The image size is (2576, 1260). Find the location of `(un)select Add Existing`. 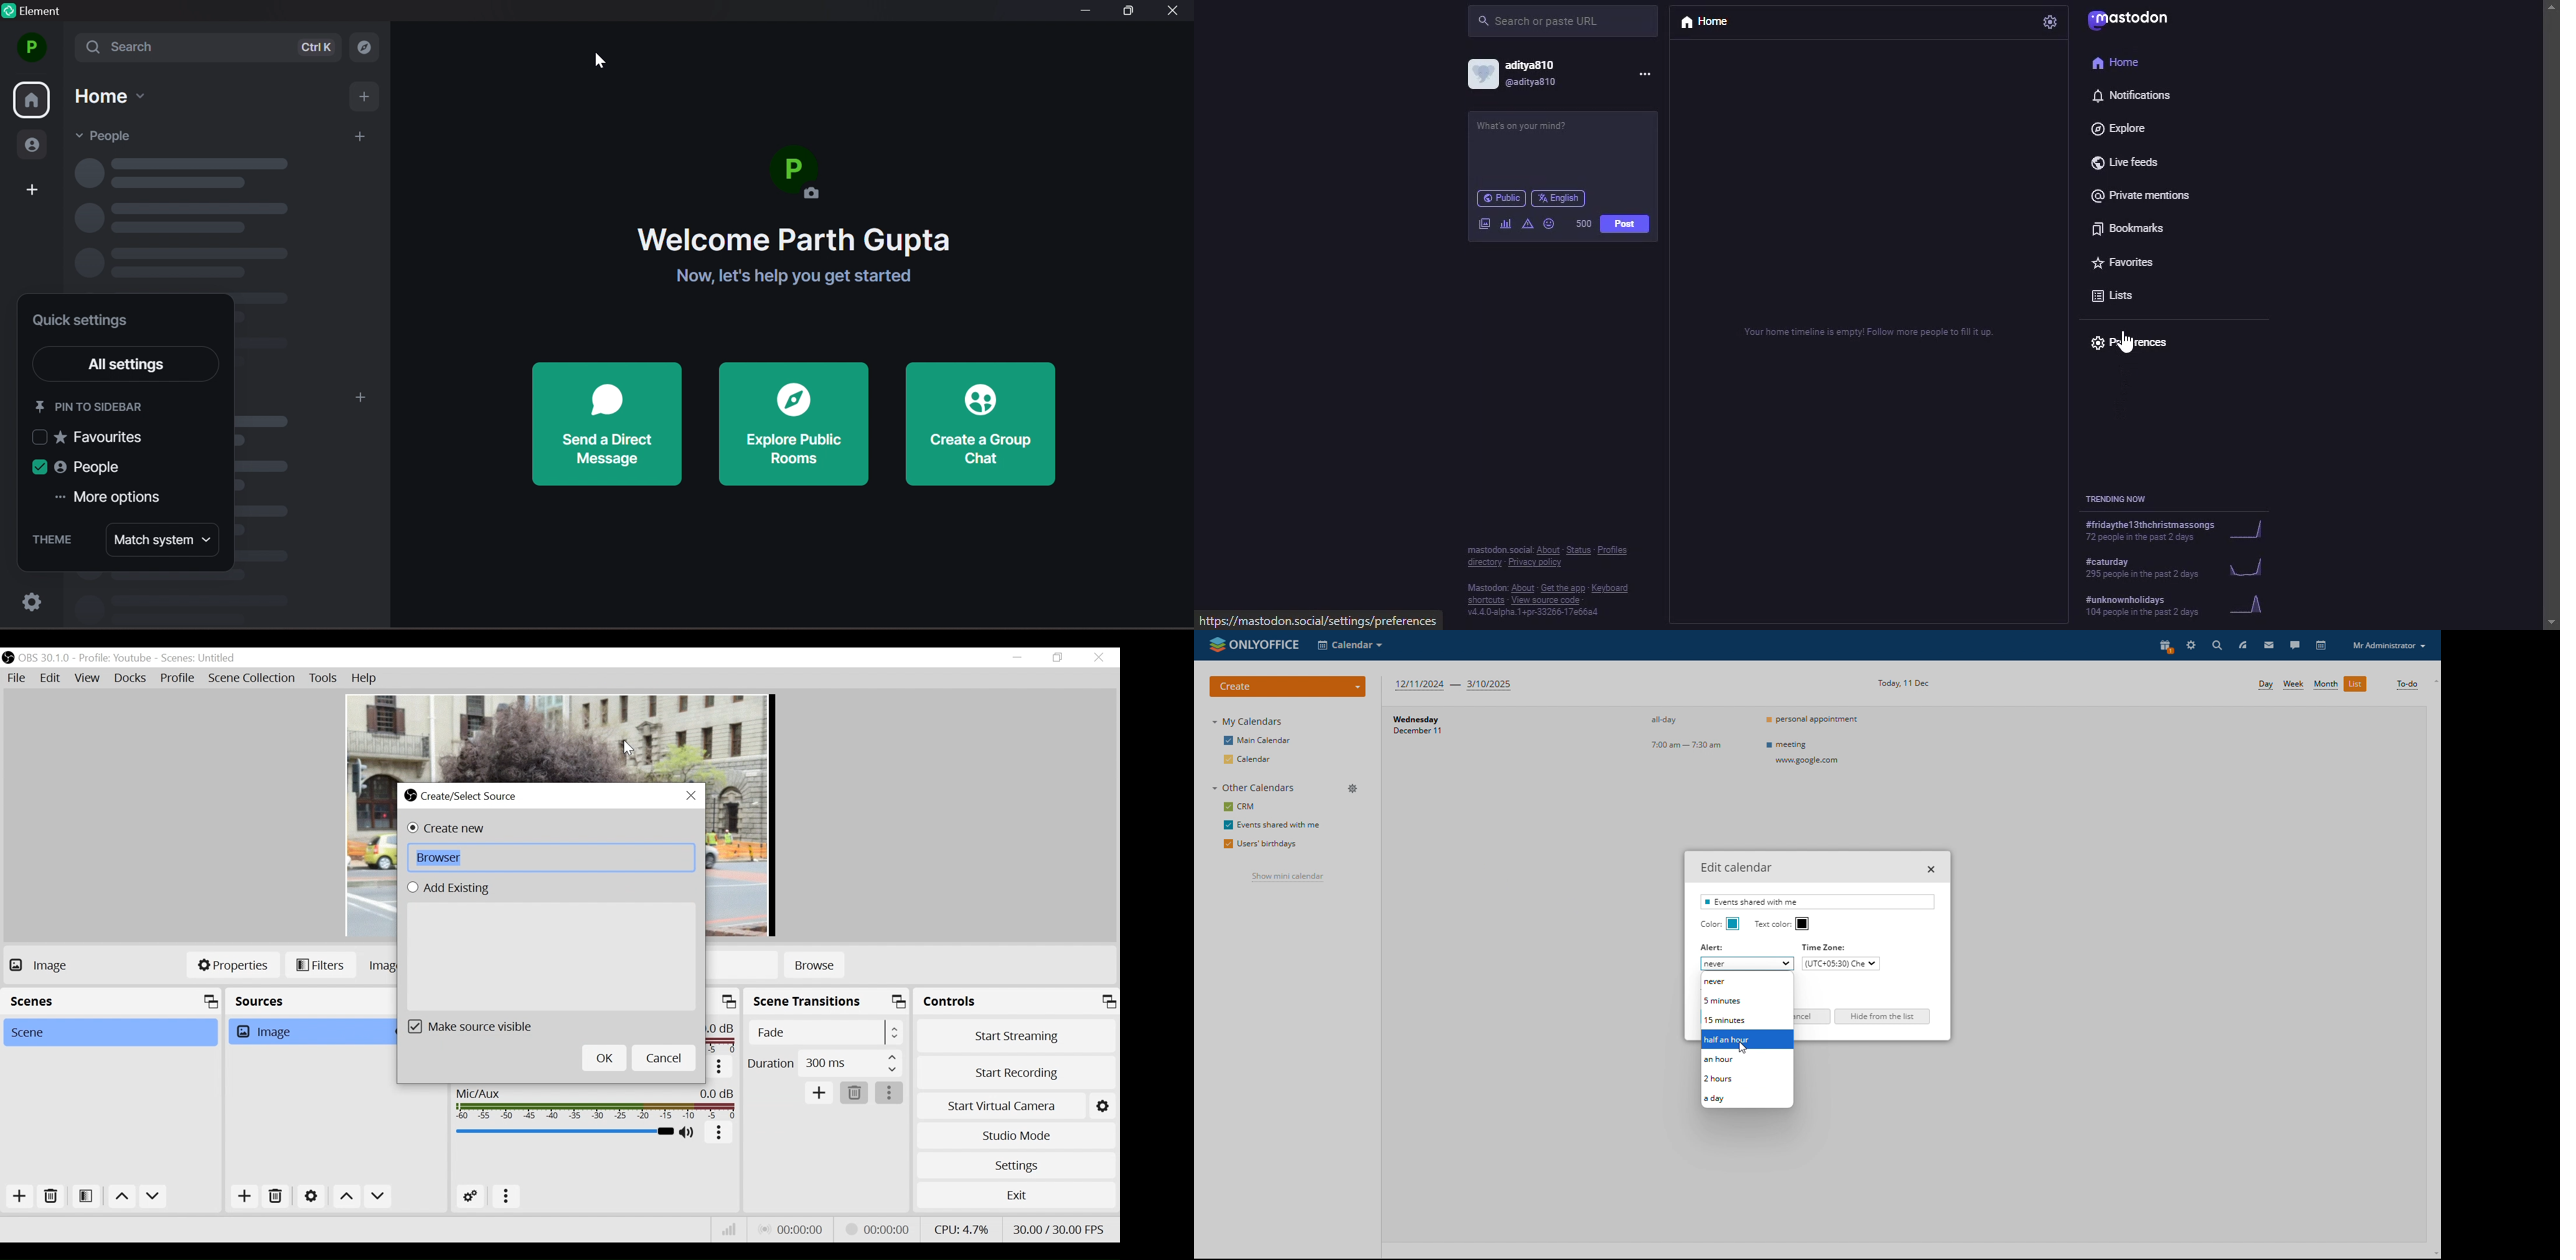

(un)select Add Existing is located at coordinates (447, 888).